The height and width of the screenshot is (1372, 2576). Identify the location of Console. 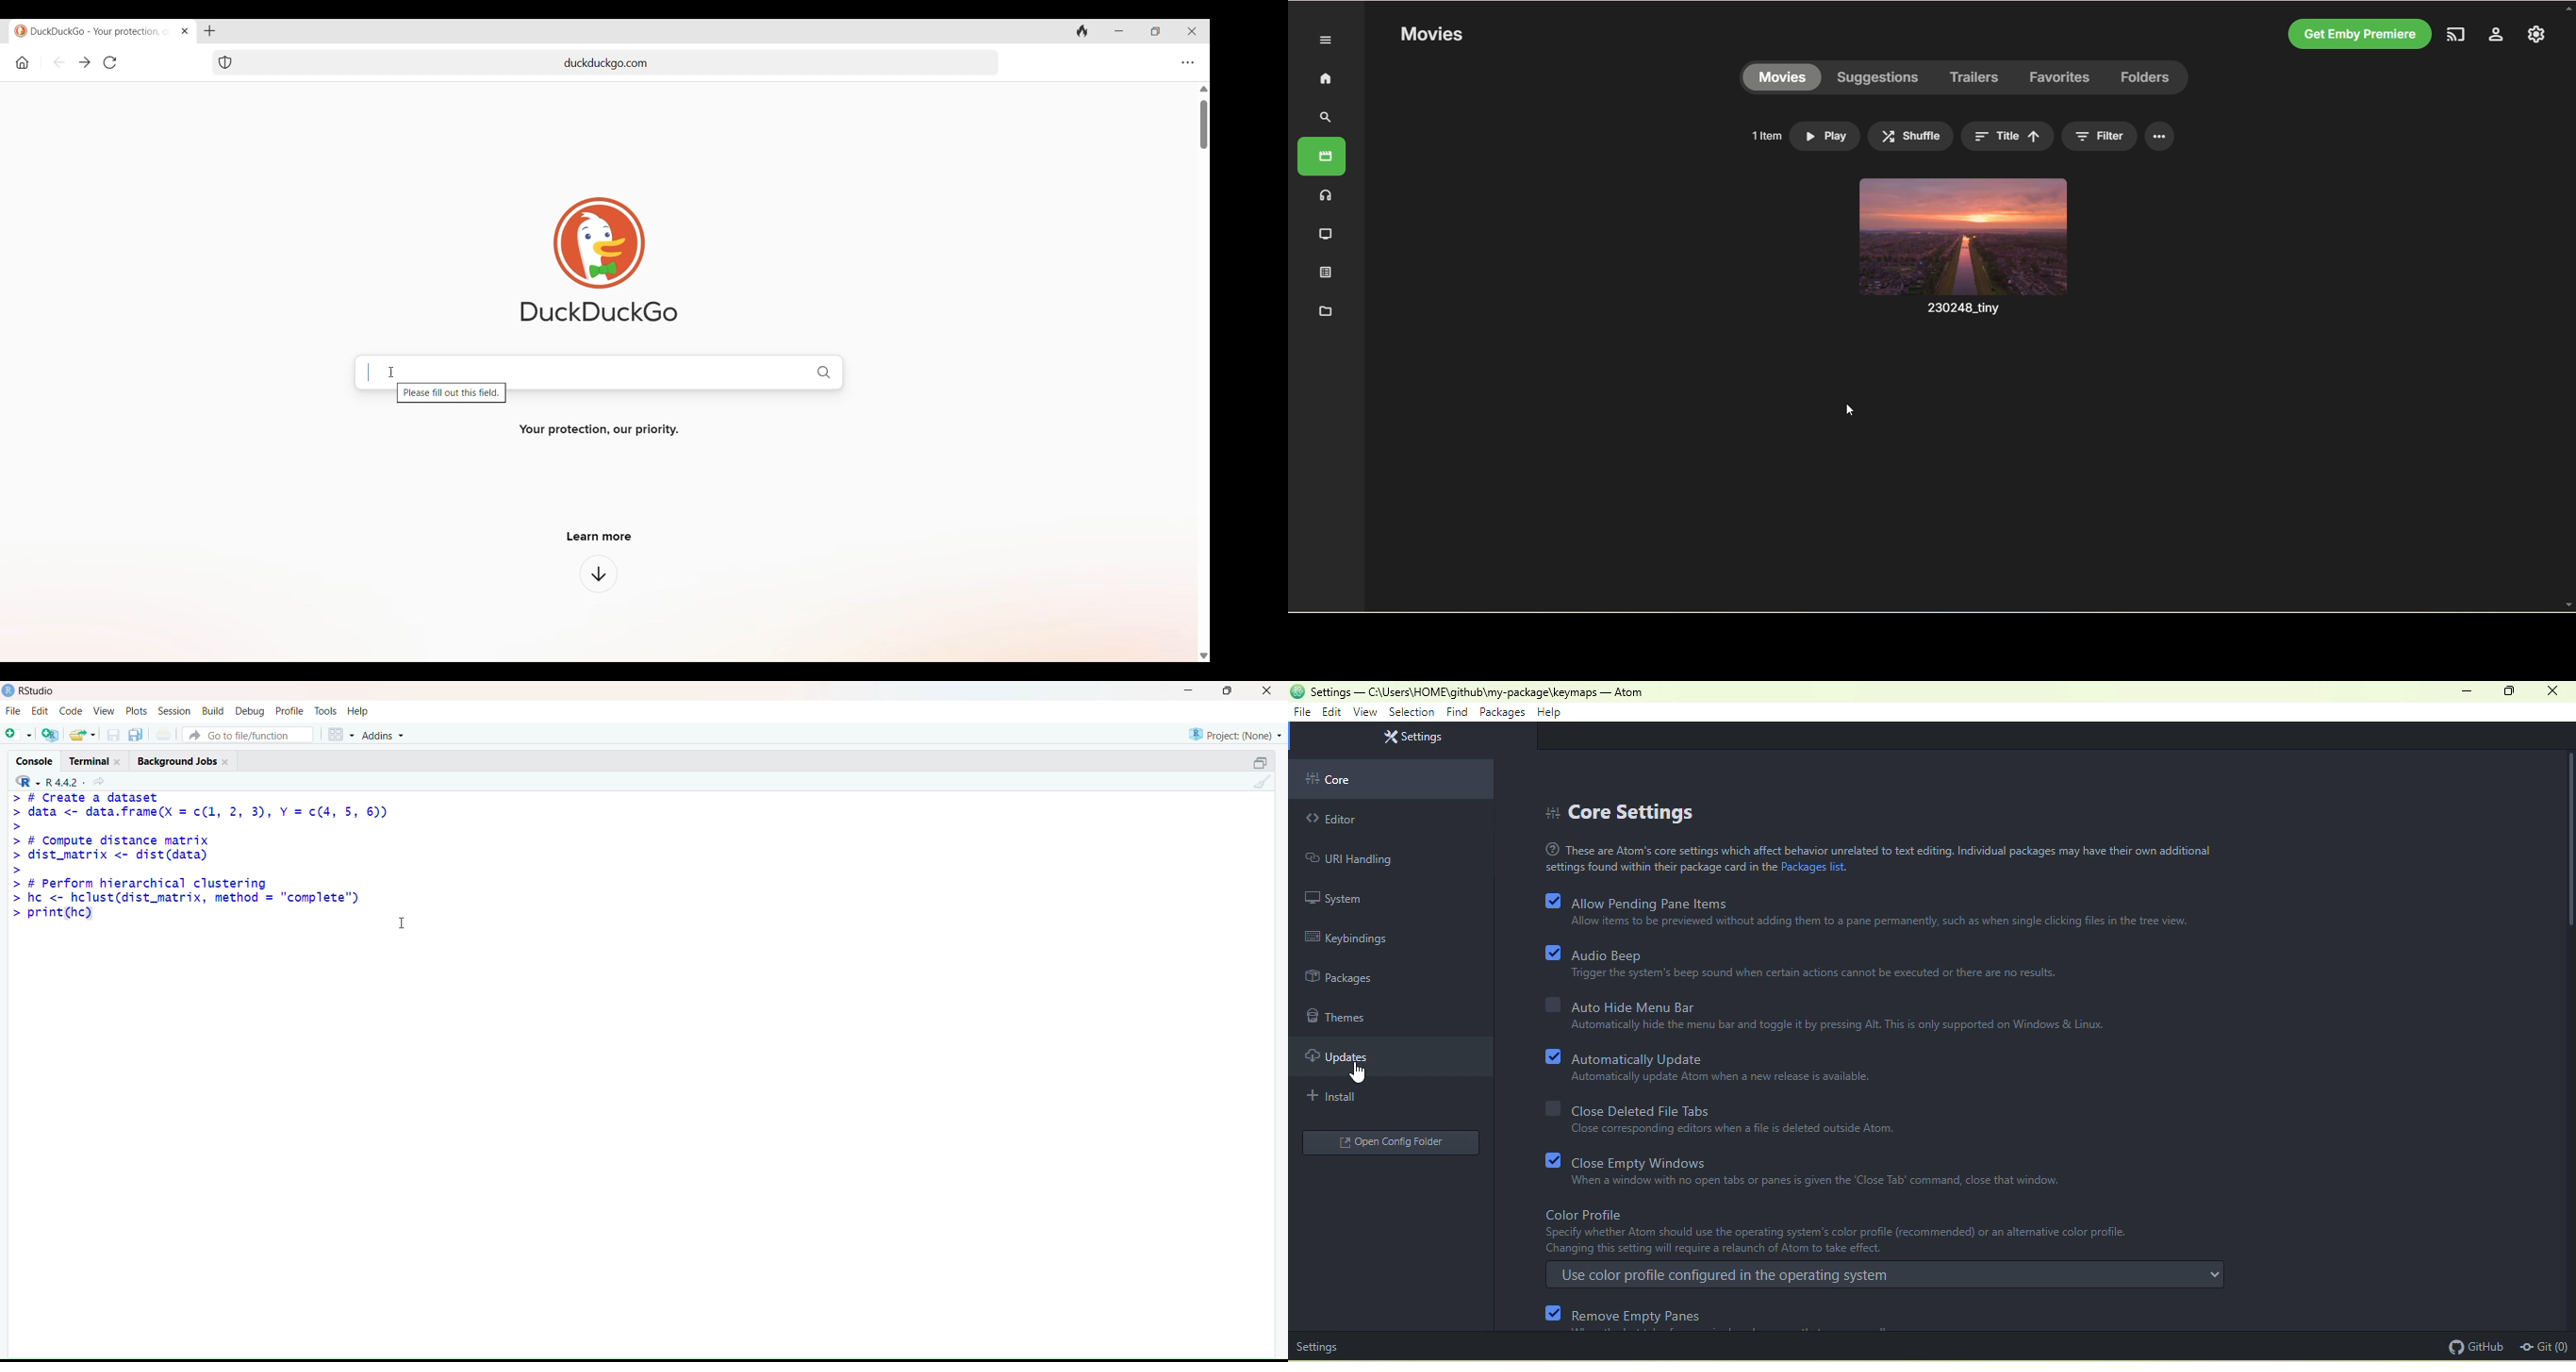
(30, 762).